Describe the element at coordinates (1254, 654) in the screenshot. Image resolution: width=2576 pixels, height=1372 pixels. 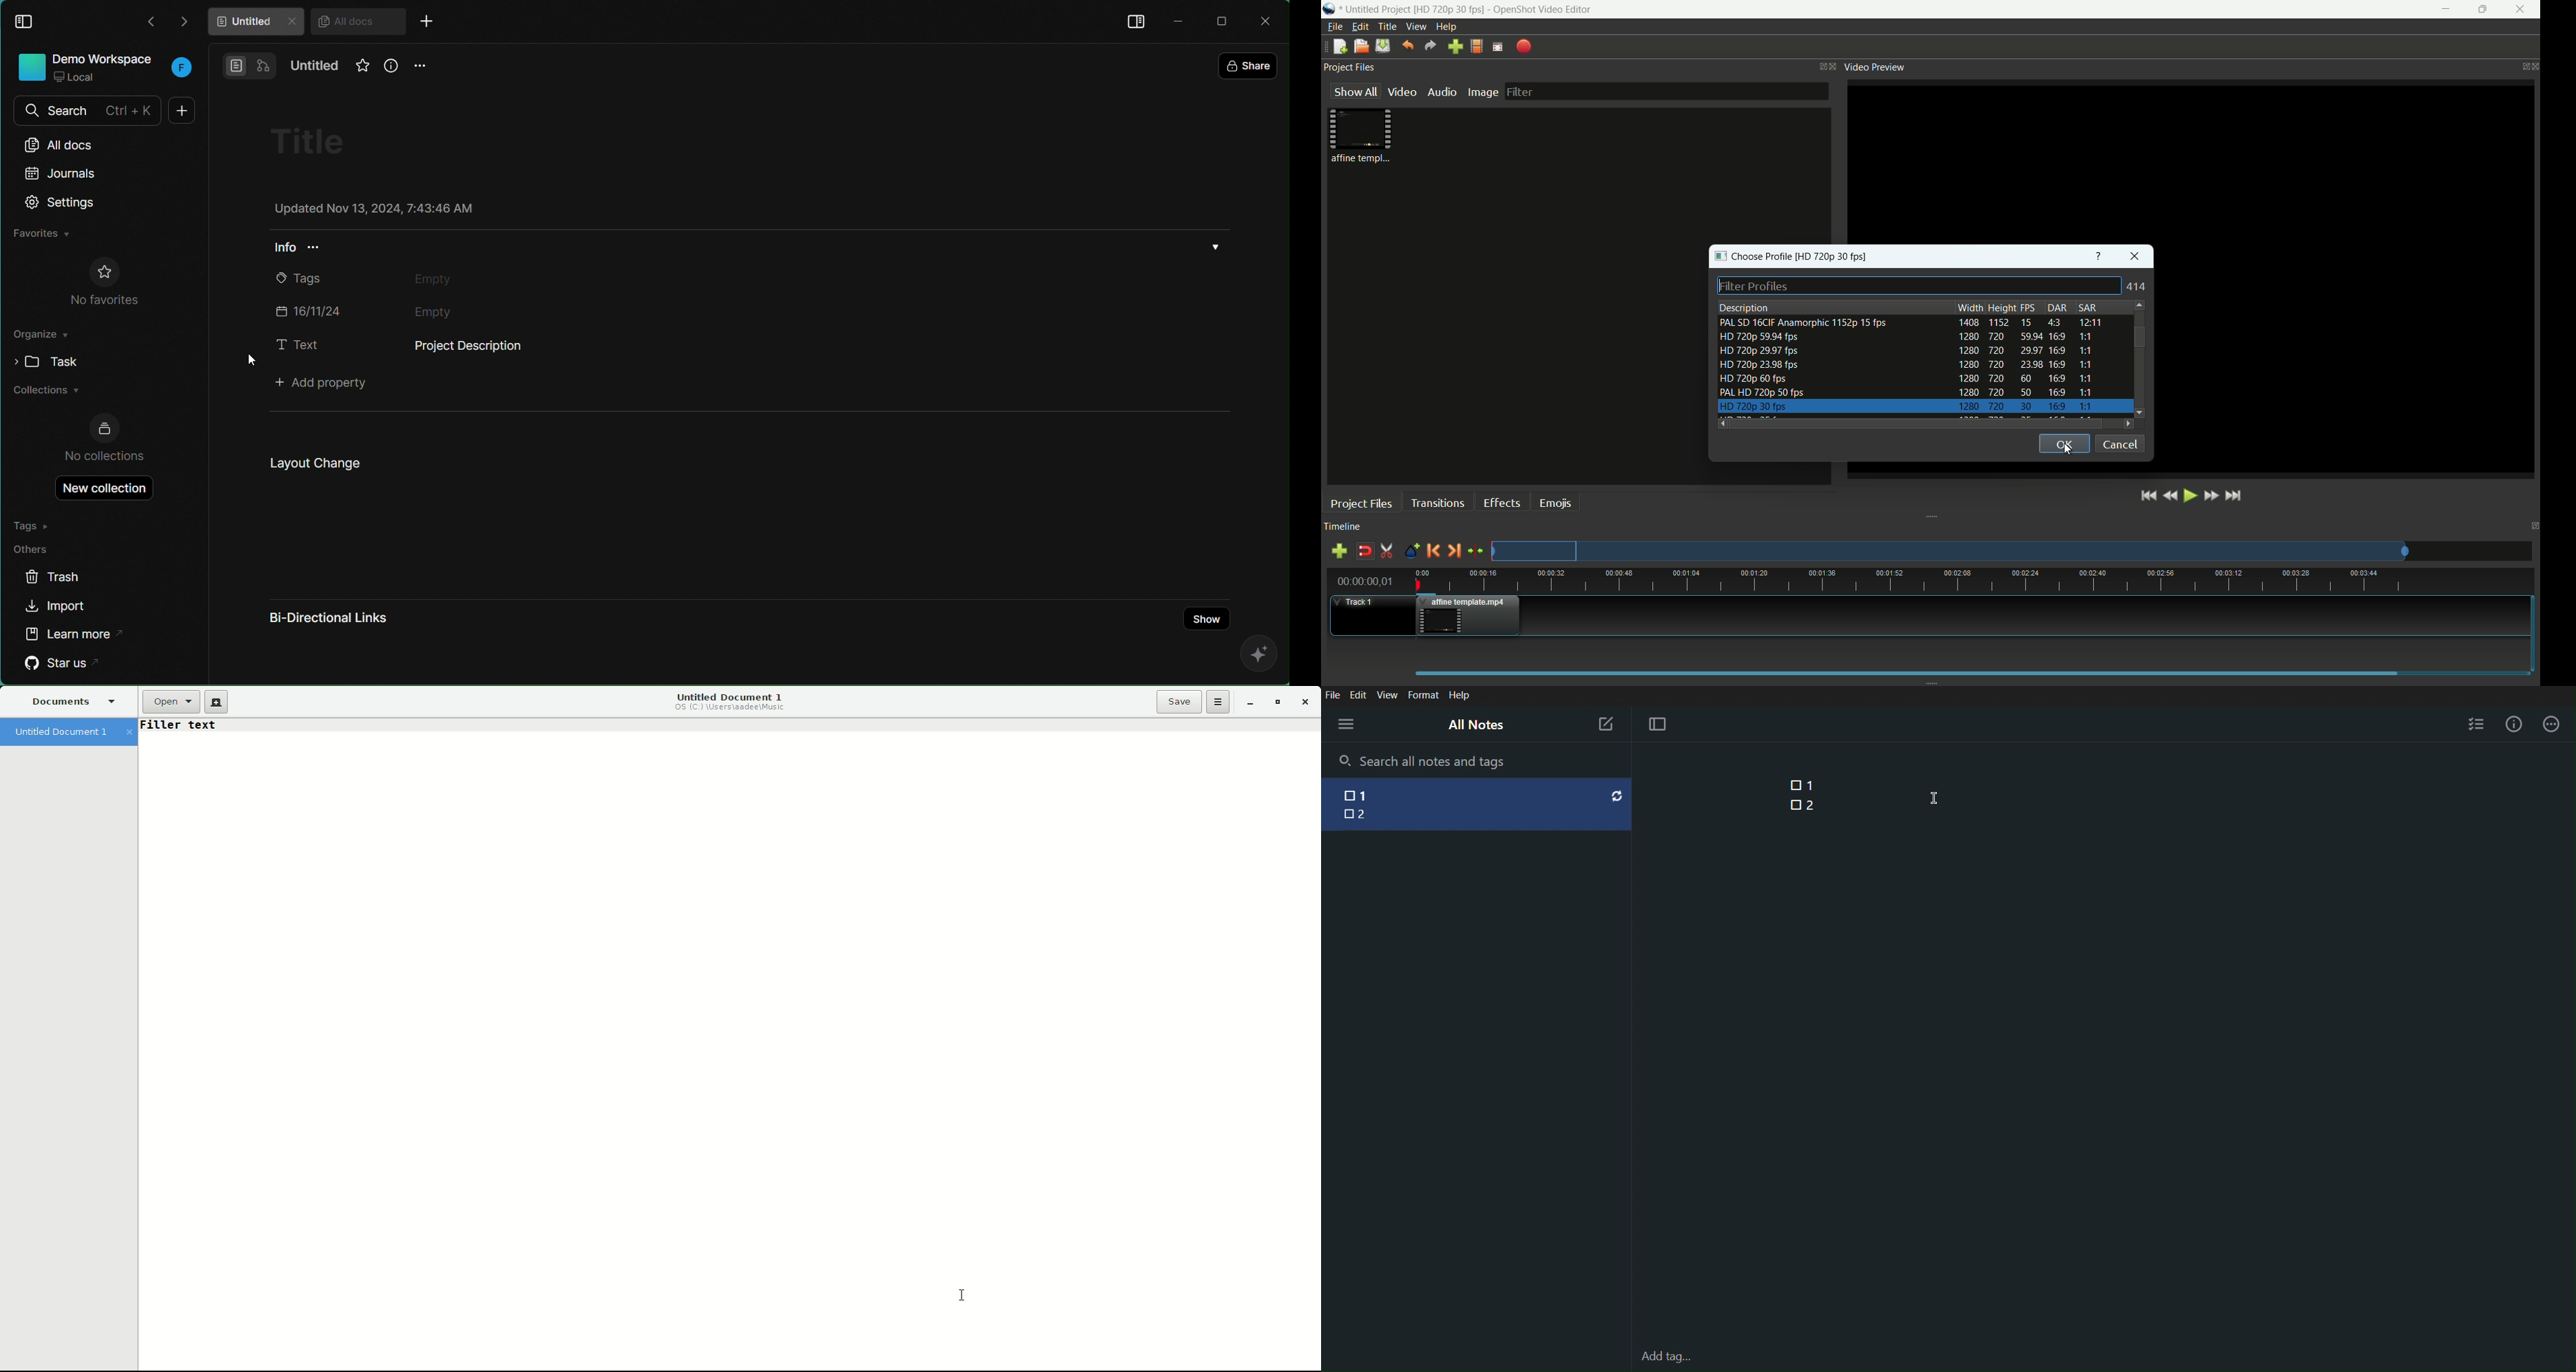
I see `icon` at that location.